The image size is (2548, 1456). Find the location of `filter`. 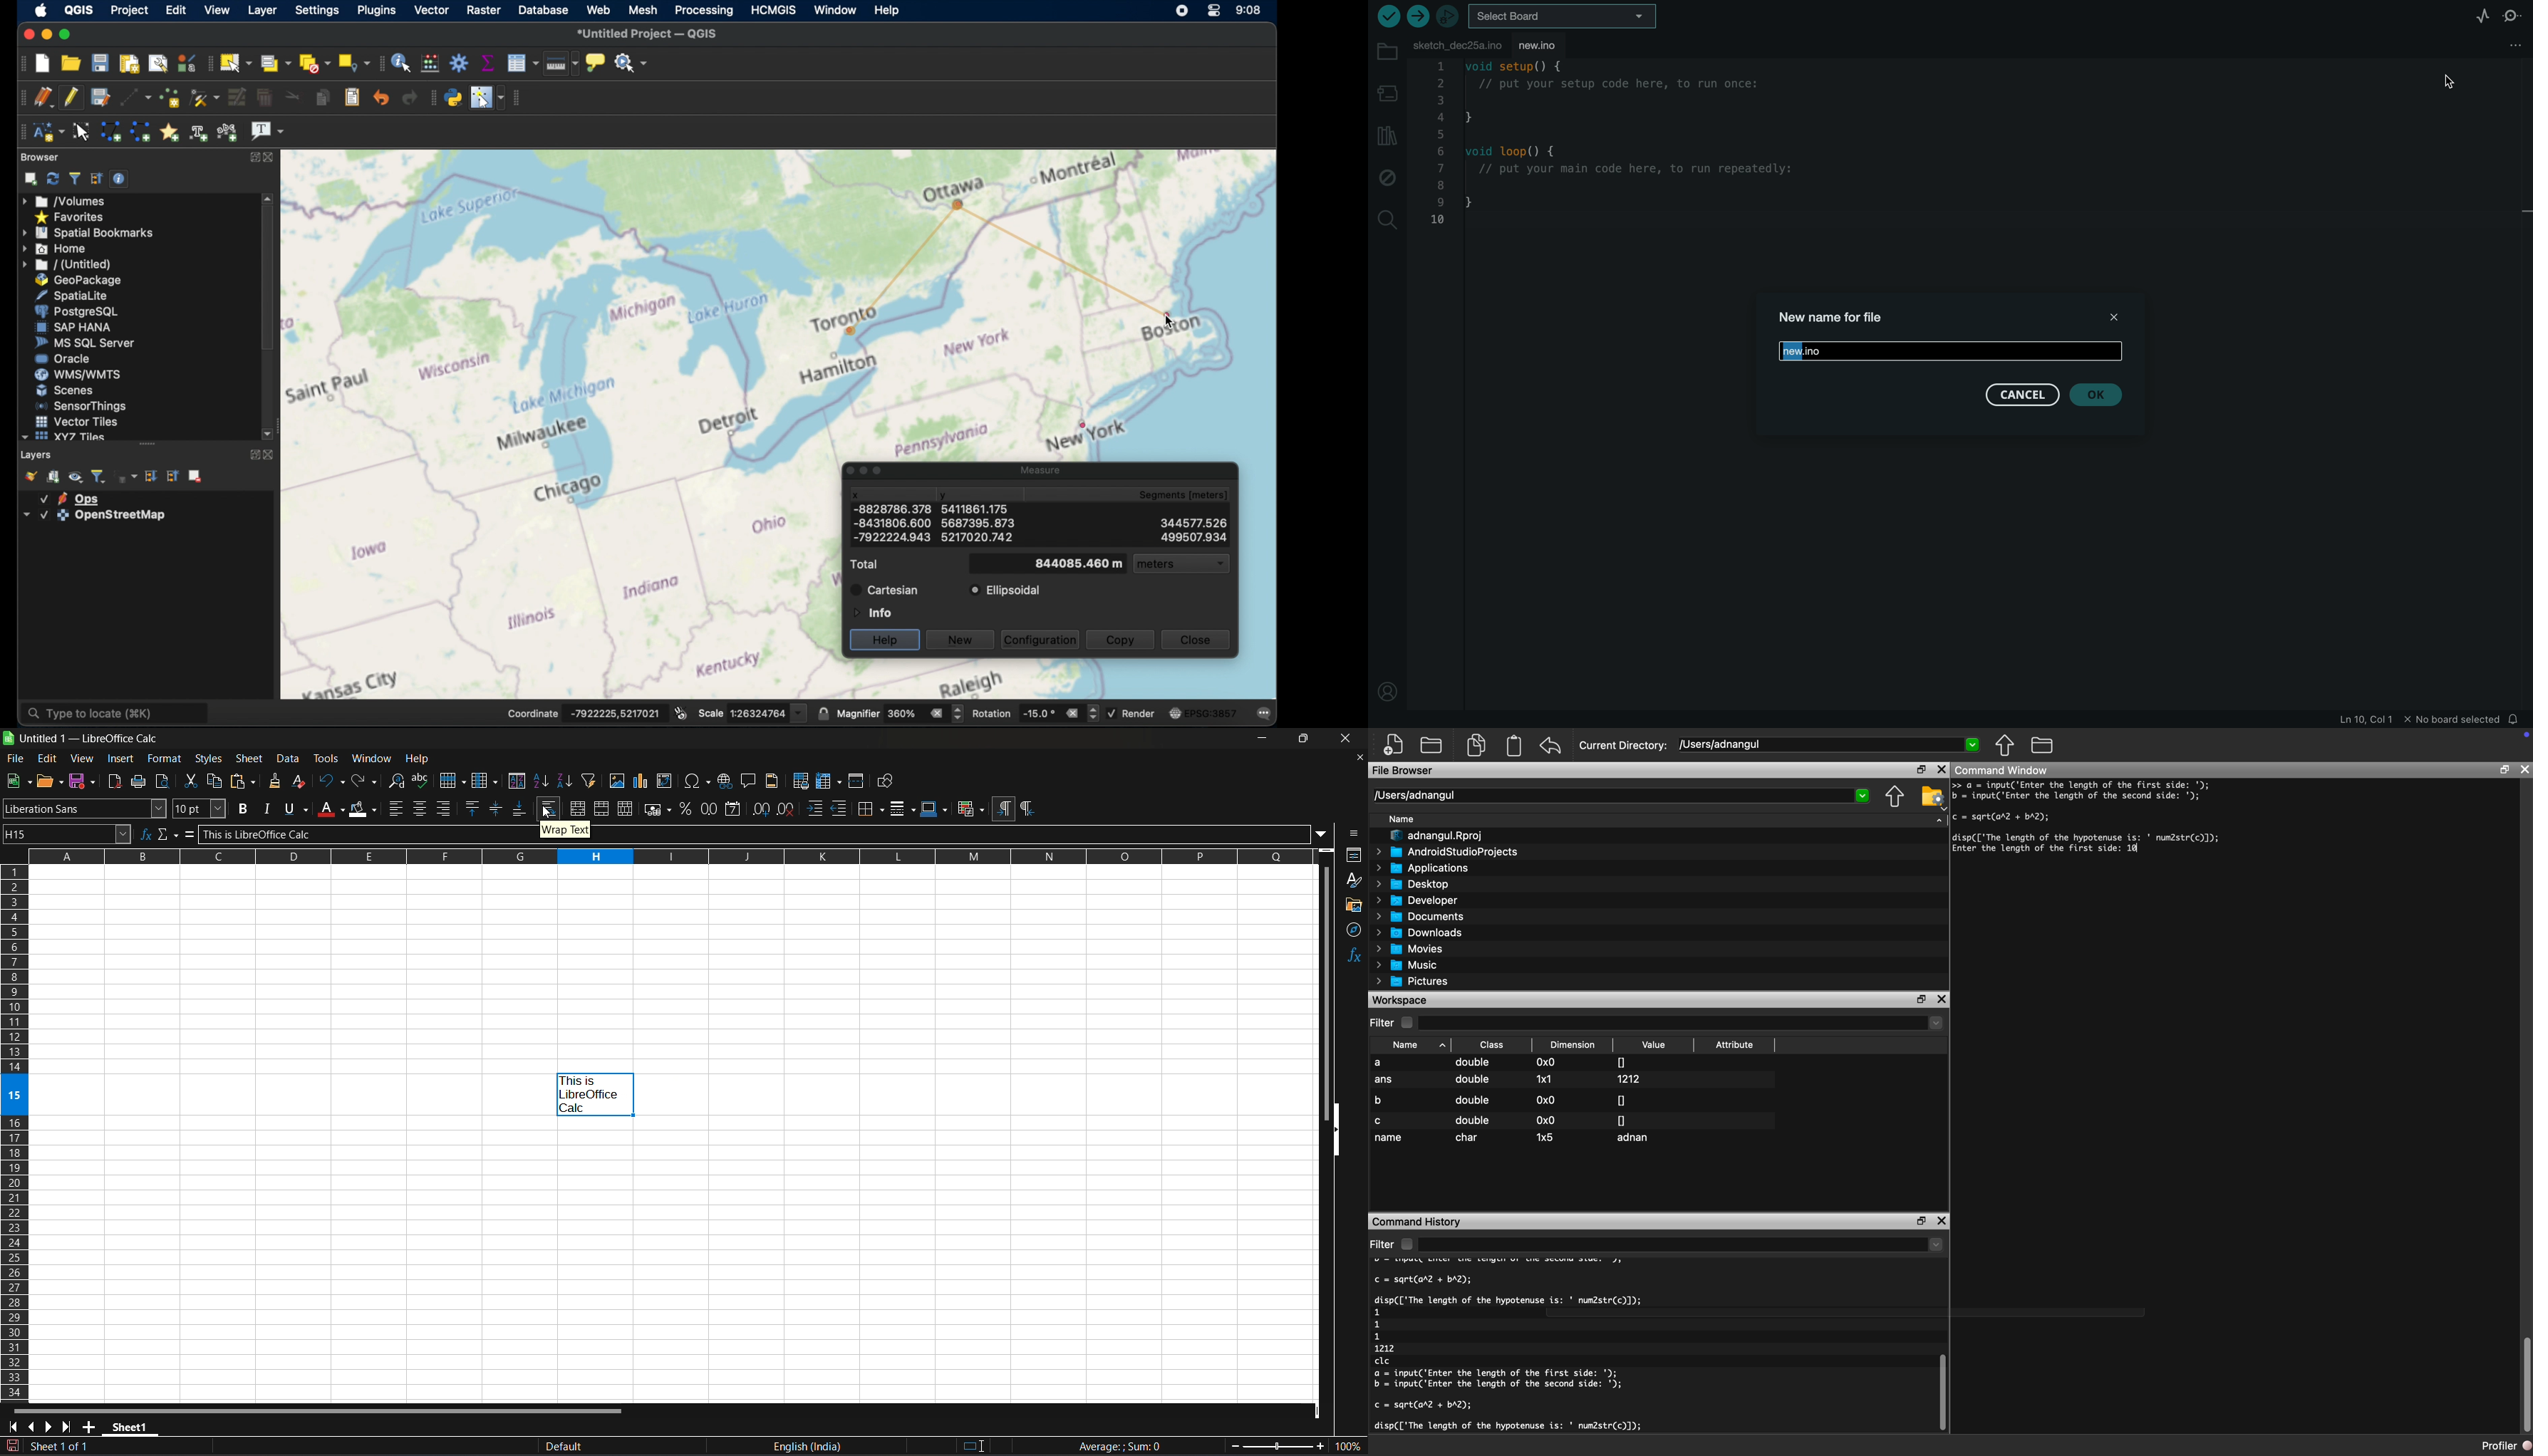

filter is located at coordinates (1383, 1244).